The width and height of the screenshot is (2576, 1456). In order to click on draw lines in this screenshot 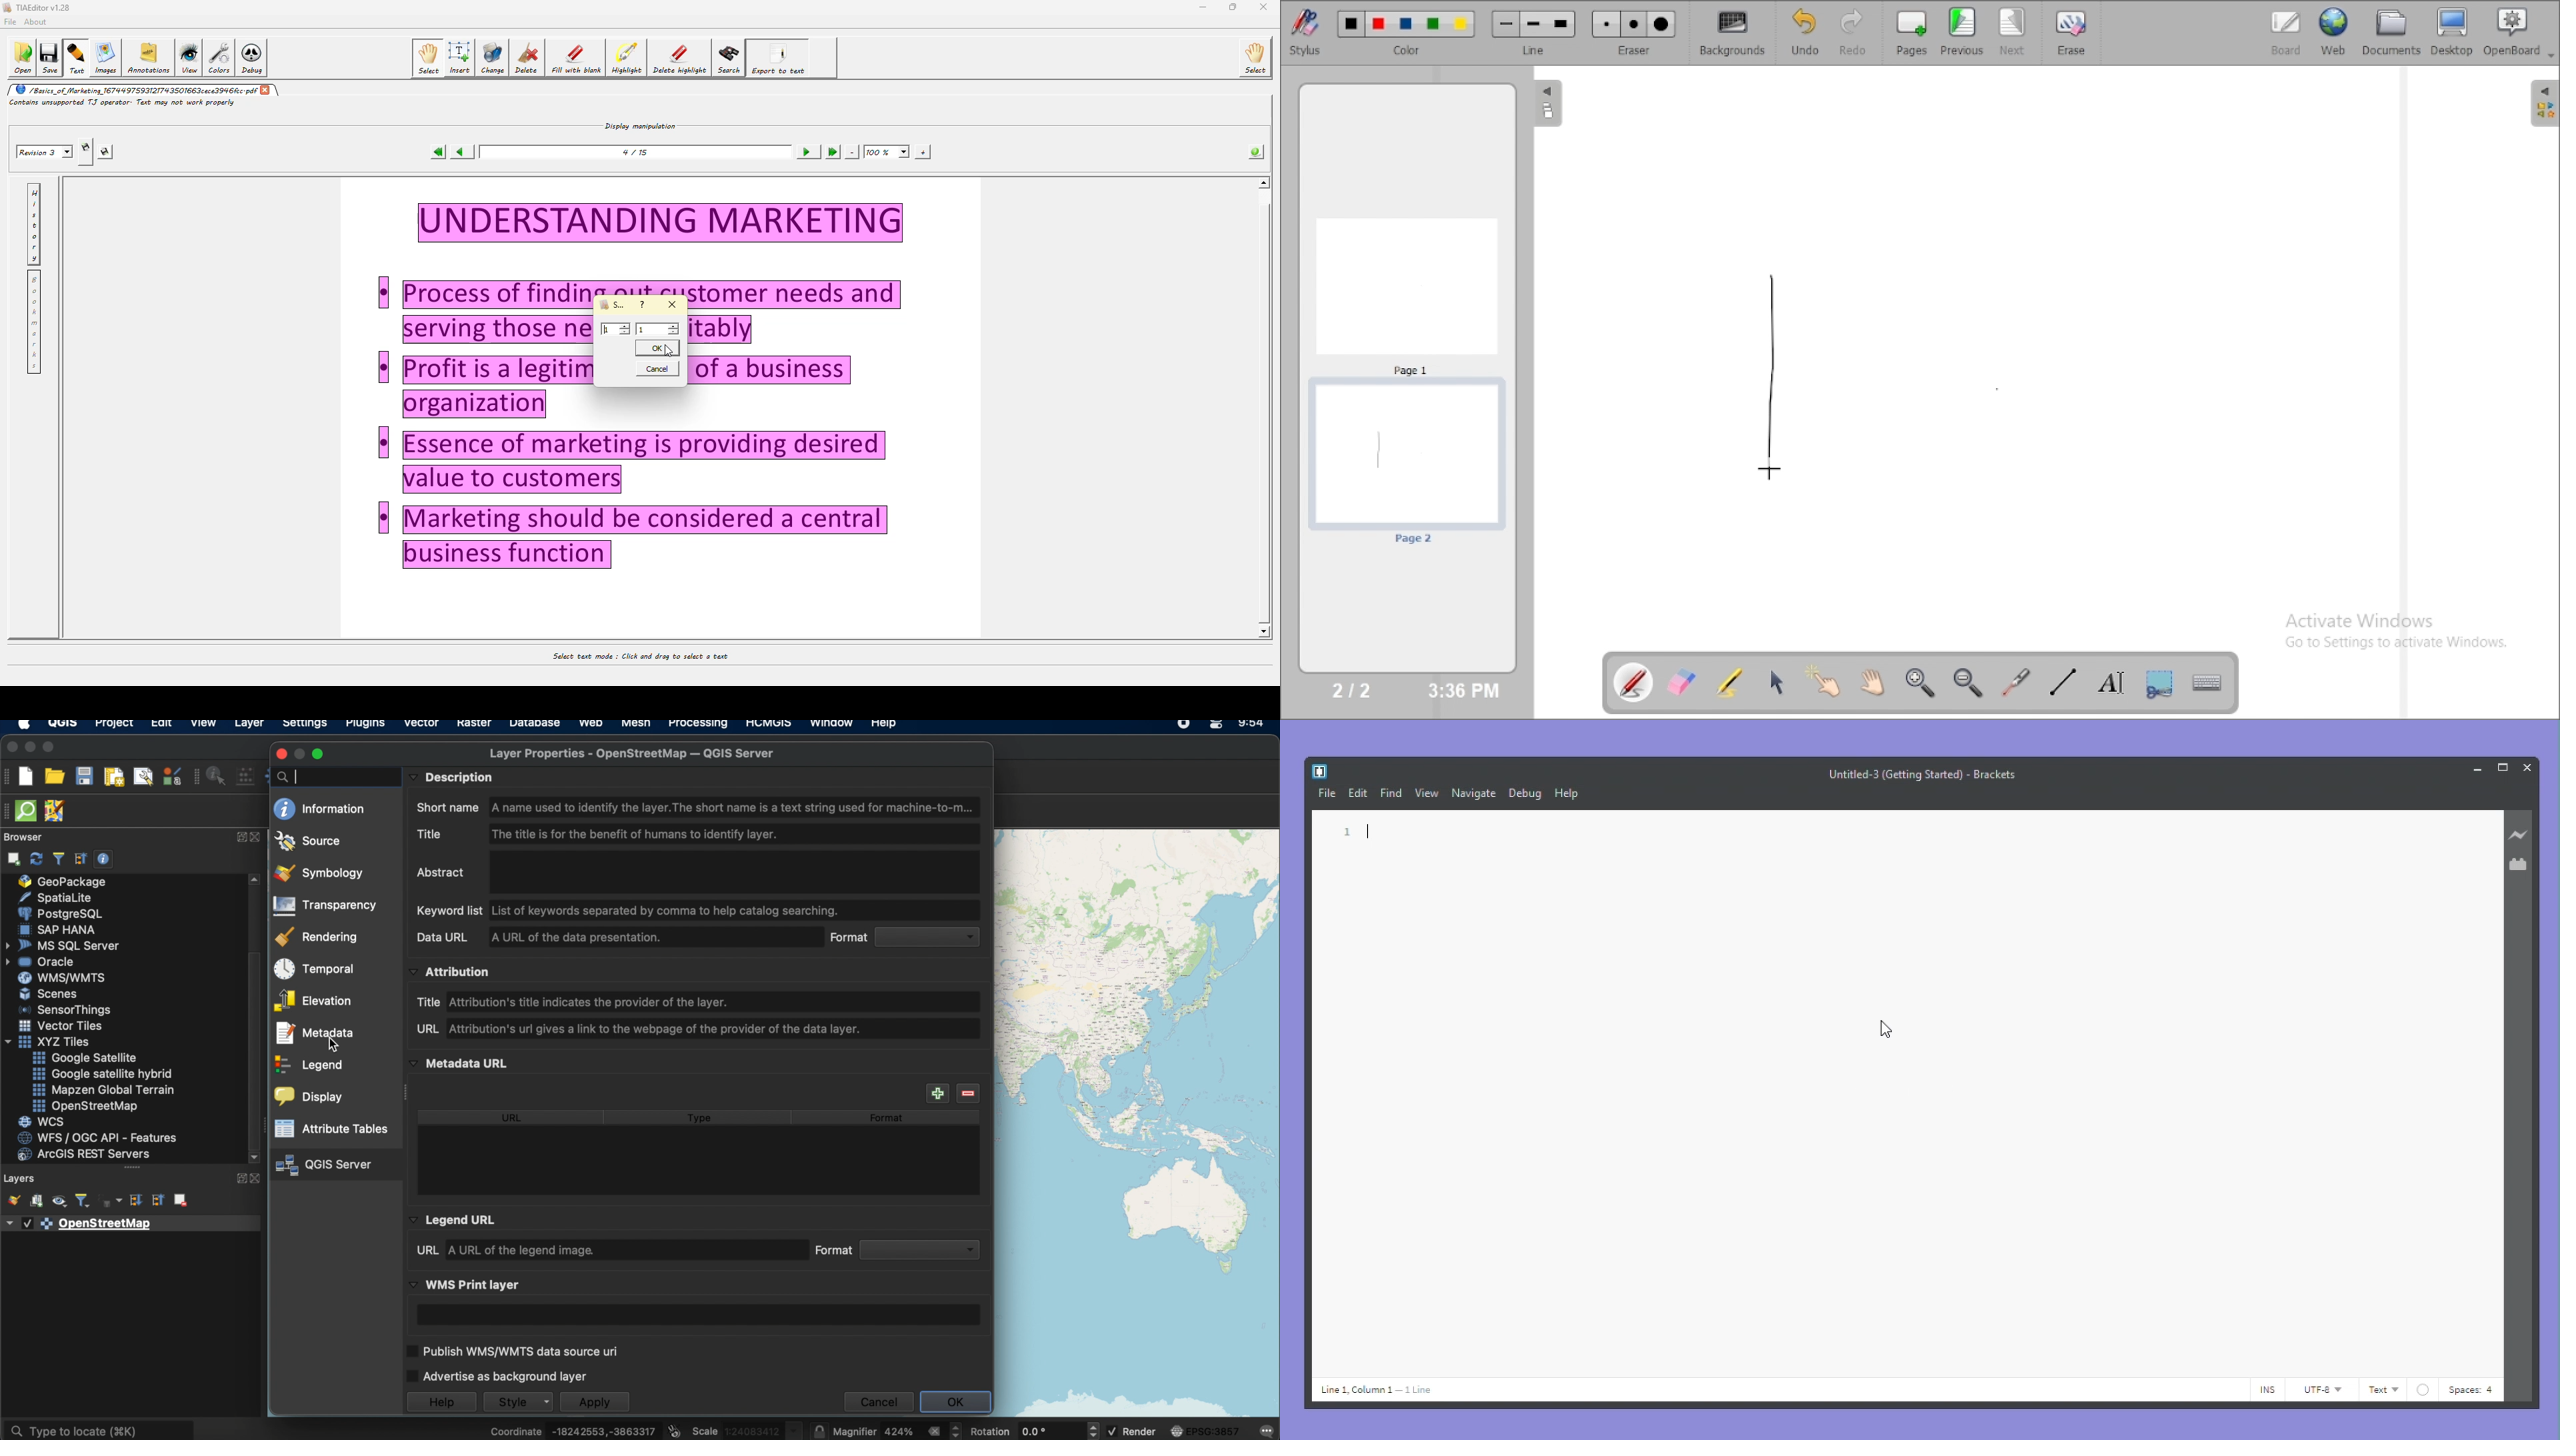, I will do `click(2062, 681)`.